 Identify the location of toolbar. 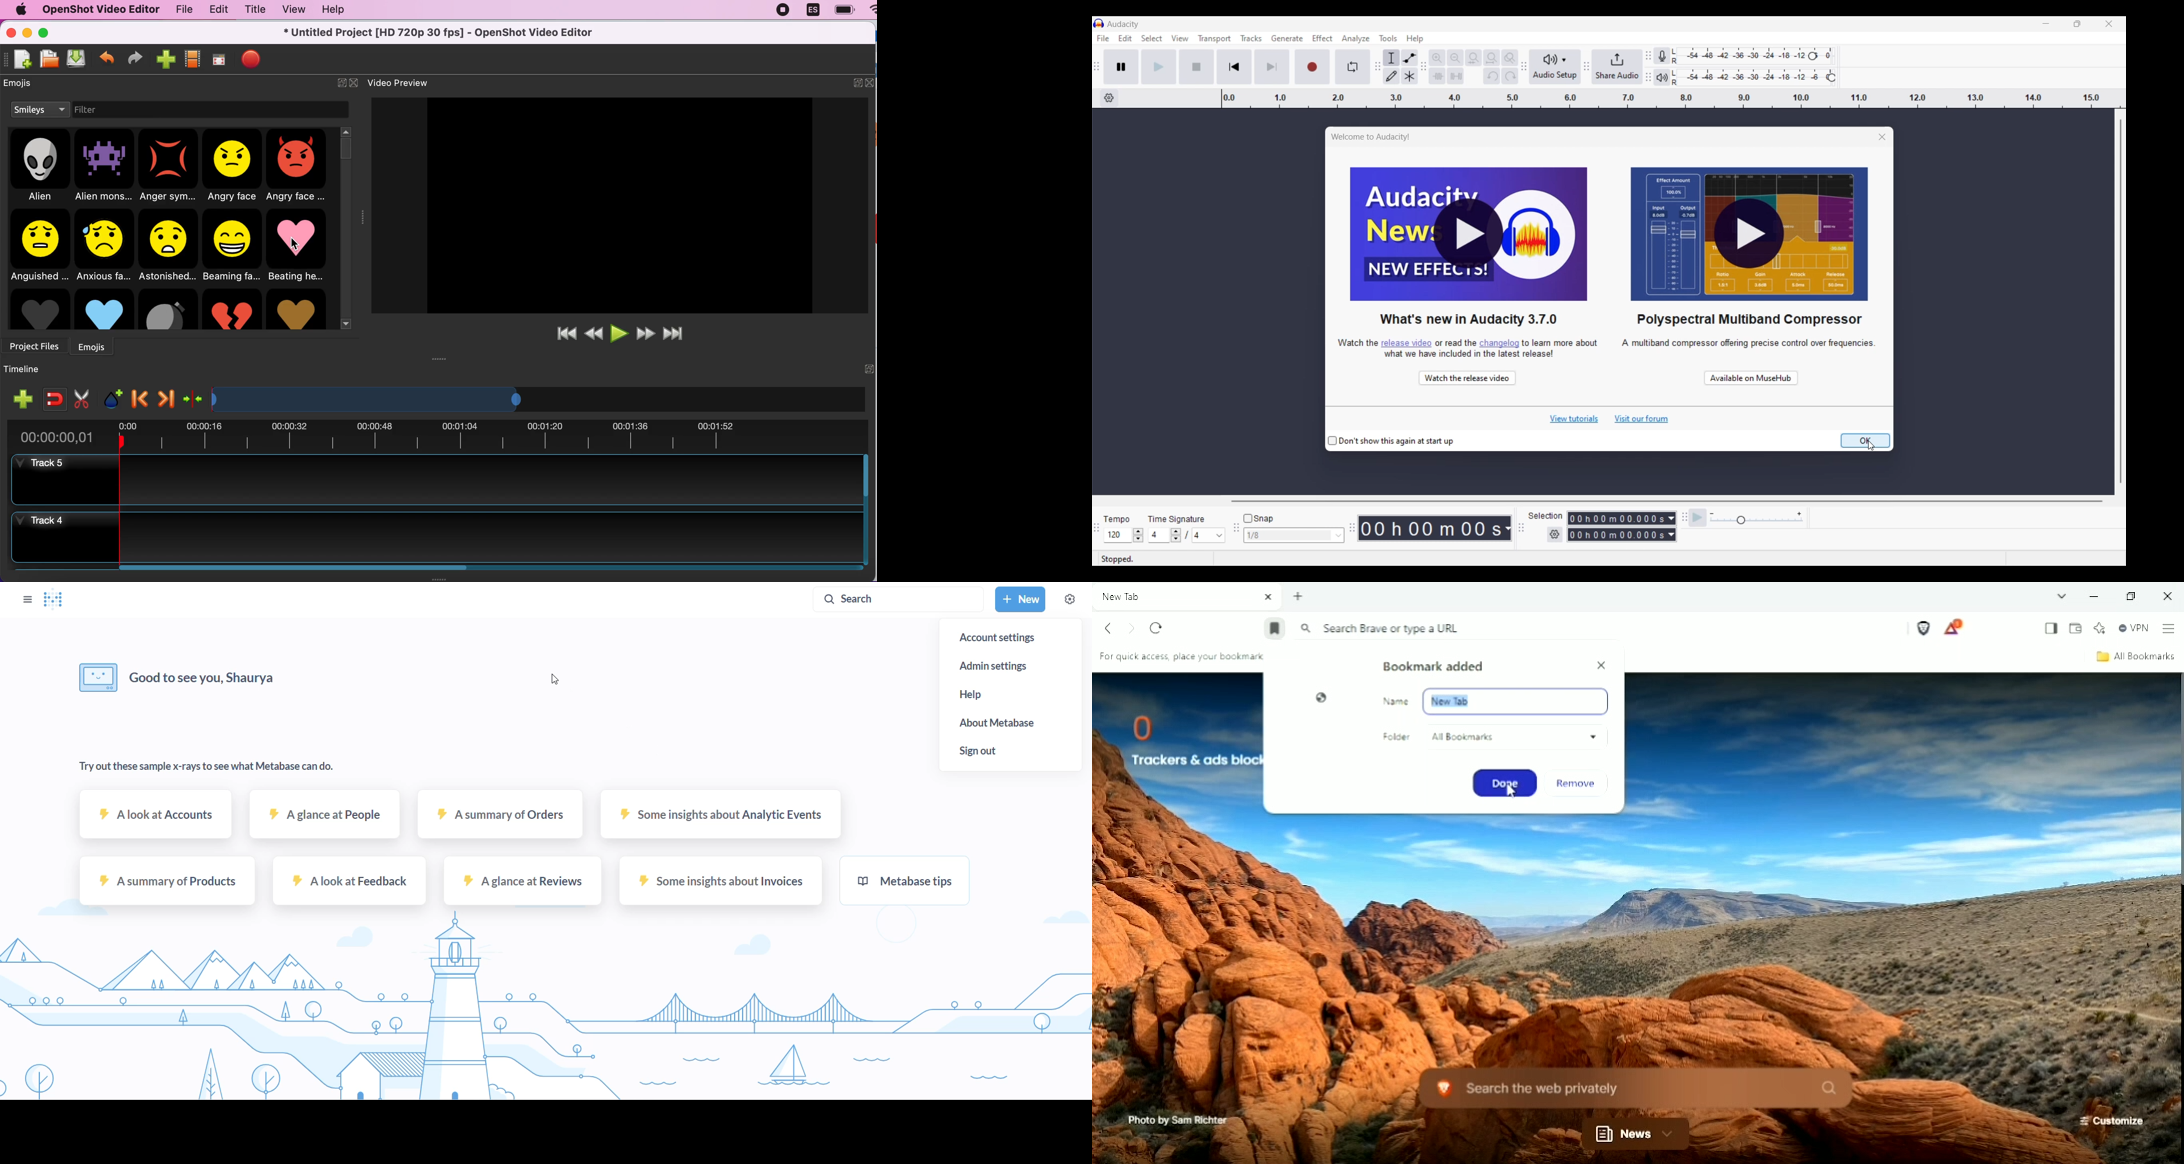
(1587, 66).